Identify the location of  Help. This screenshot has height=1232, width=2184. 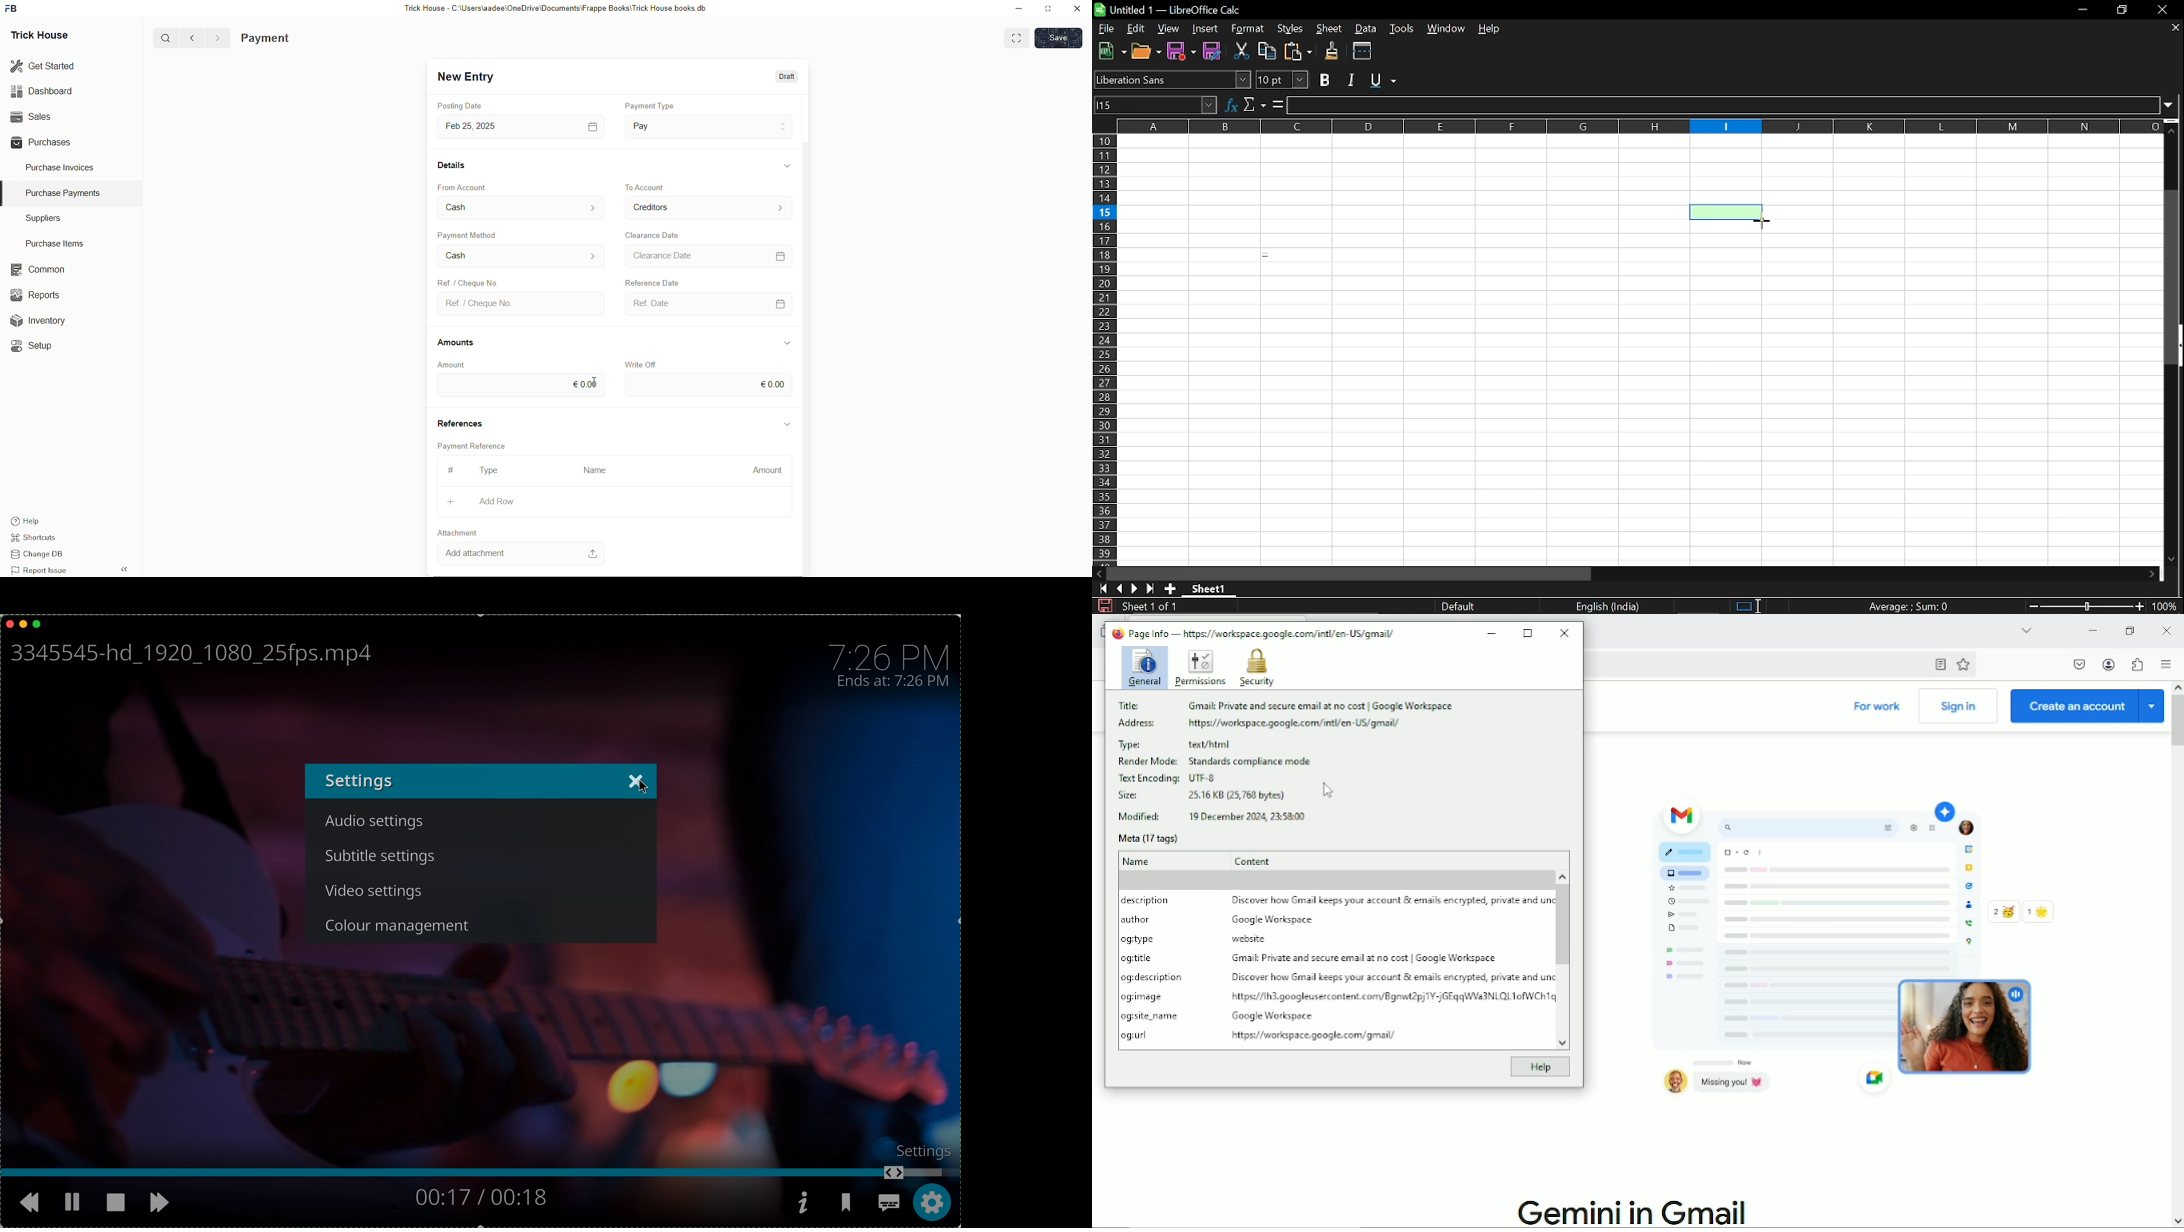
(43, 520).